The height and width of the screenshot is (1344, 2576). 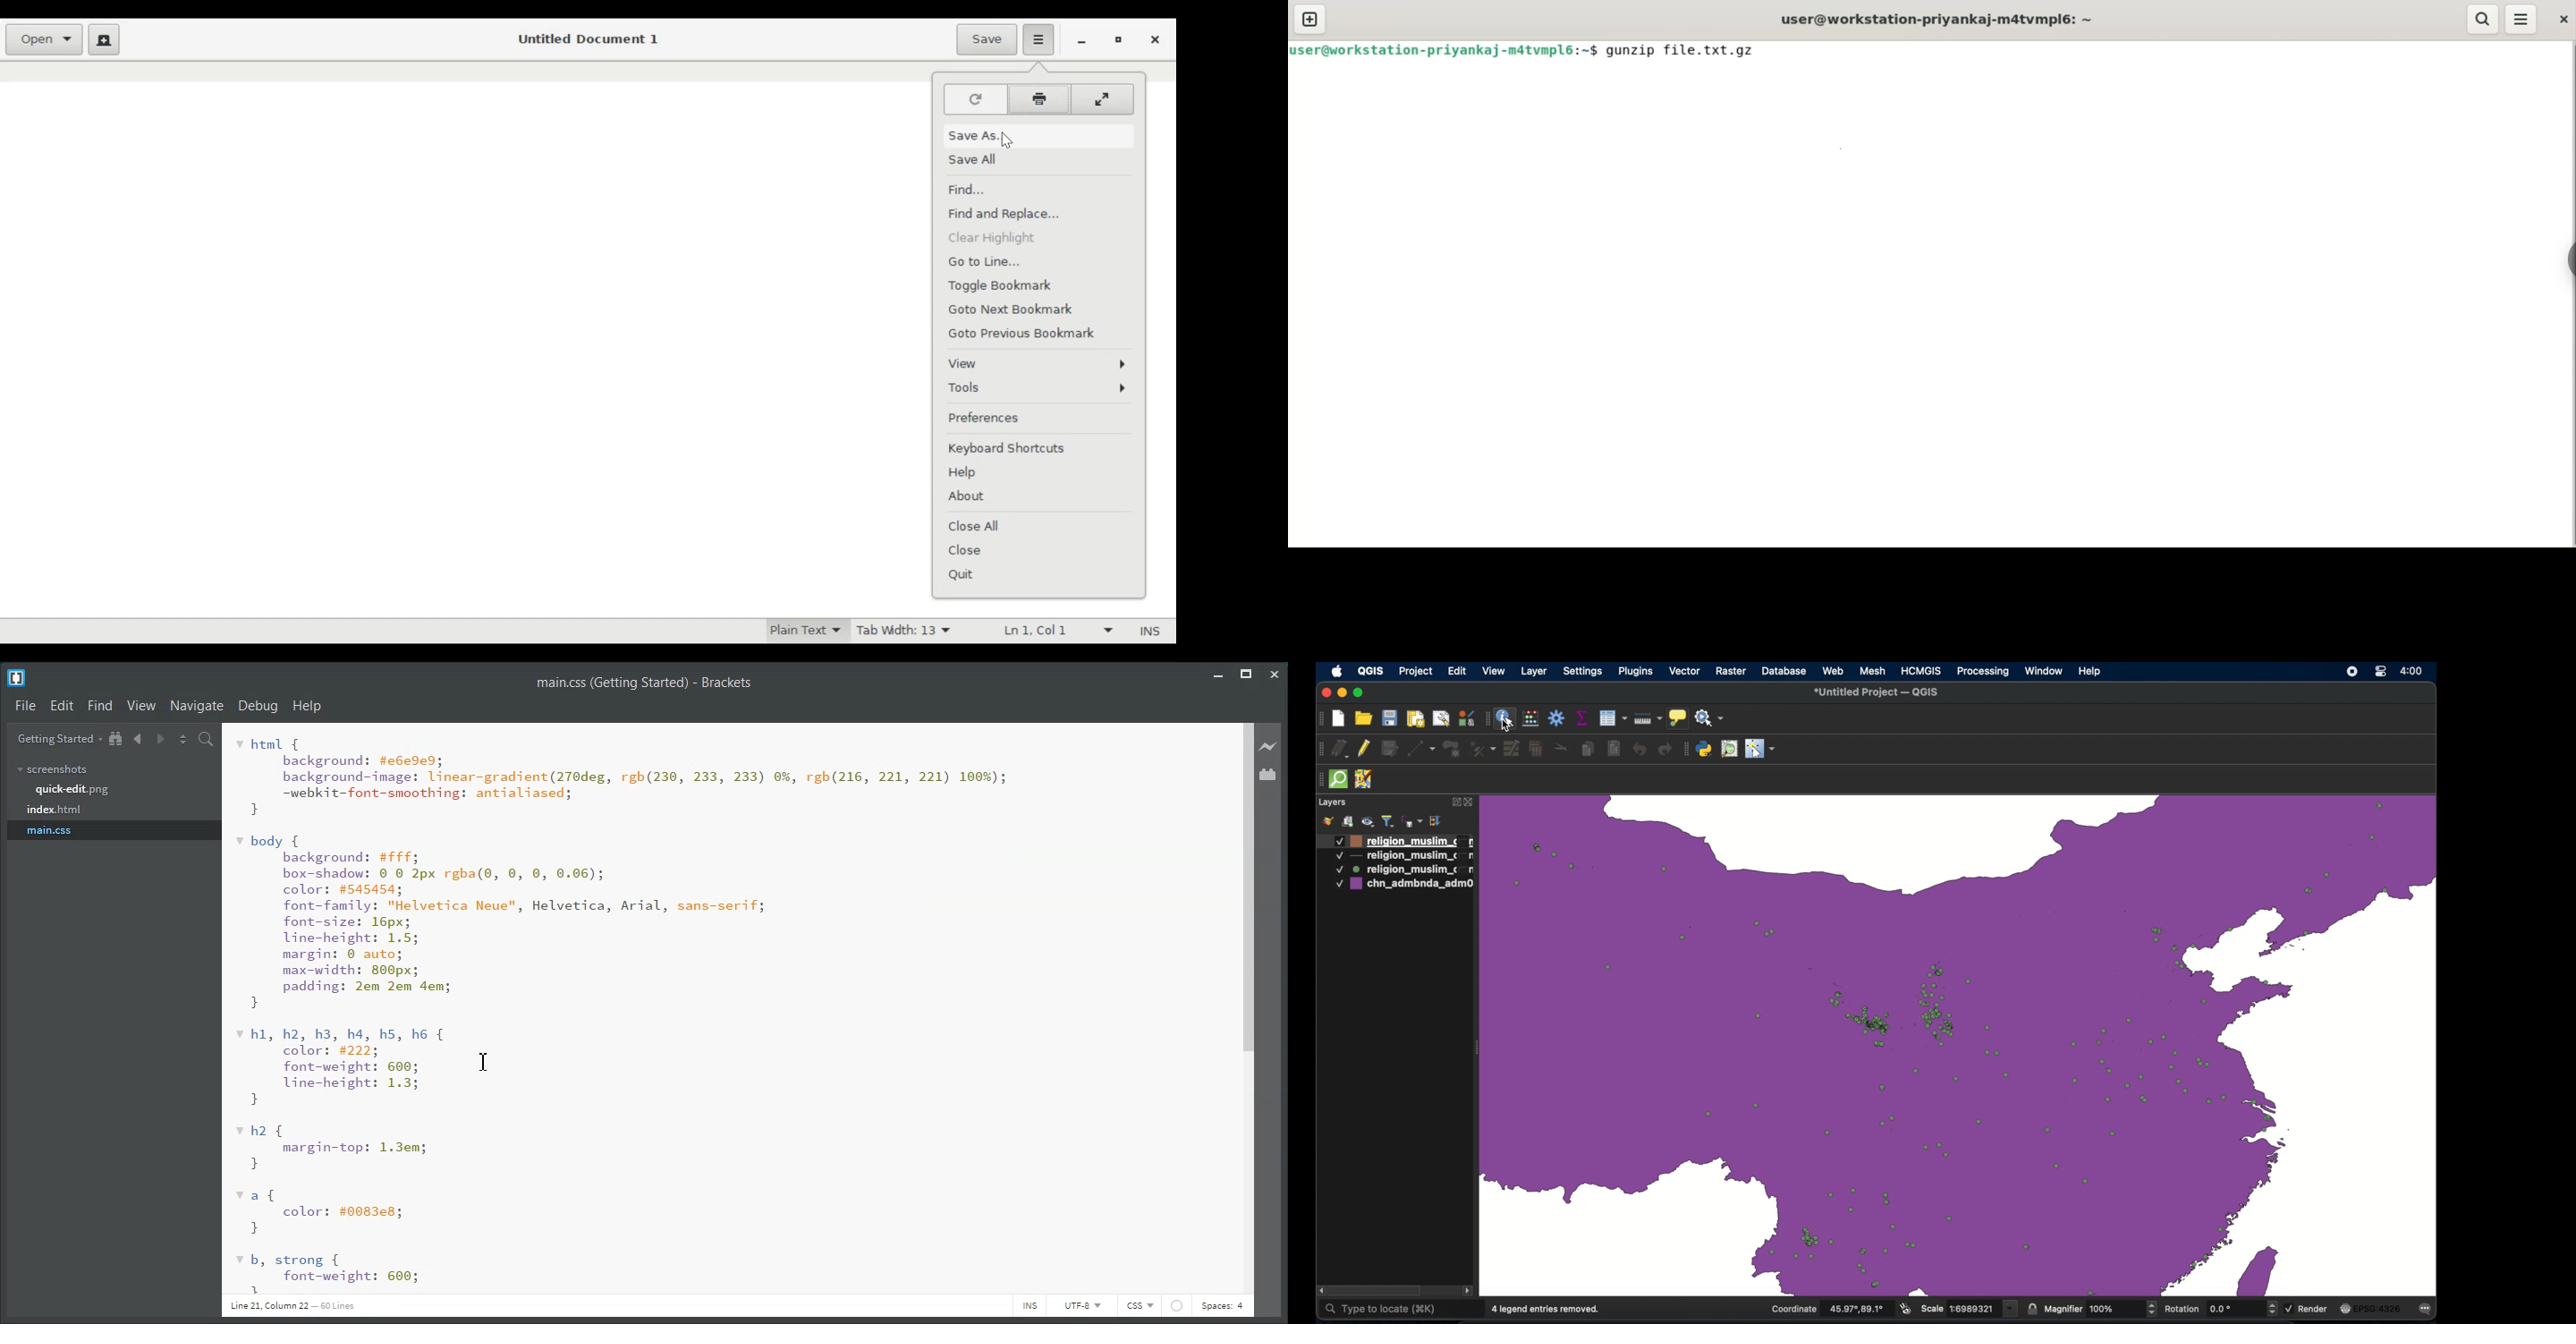 What do you see at coordinates (1970, 1308) in the screenshot?
I see `scale` at bounding box center [1970, 1308].